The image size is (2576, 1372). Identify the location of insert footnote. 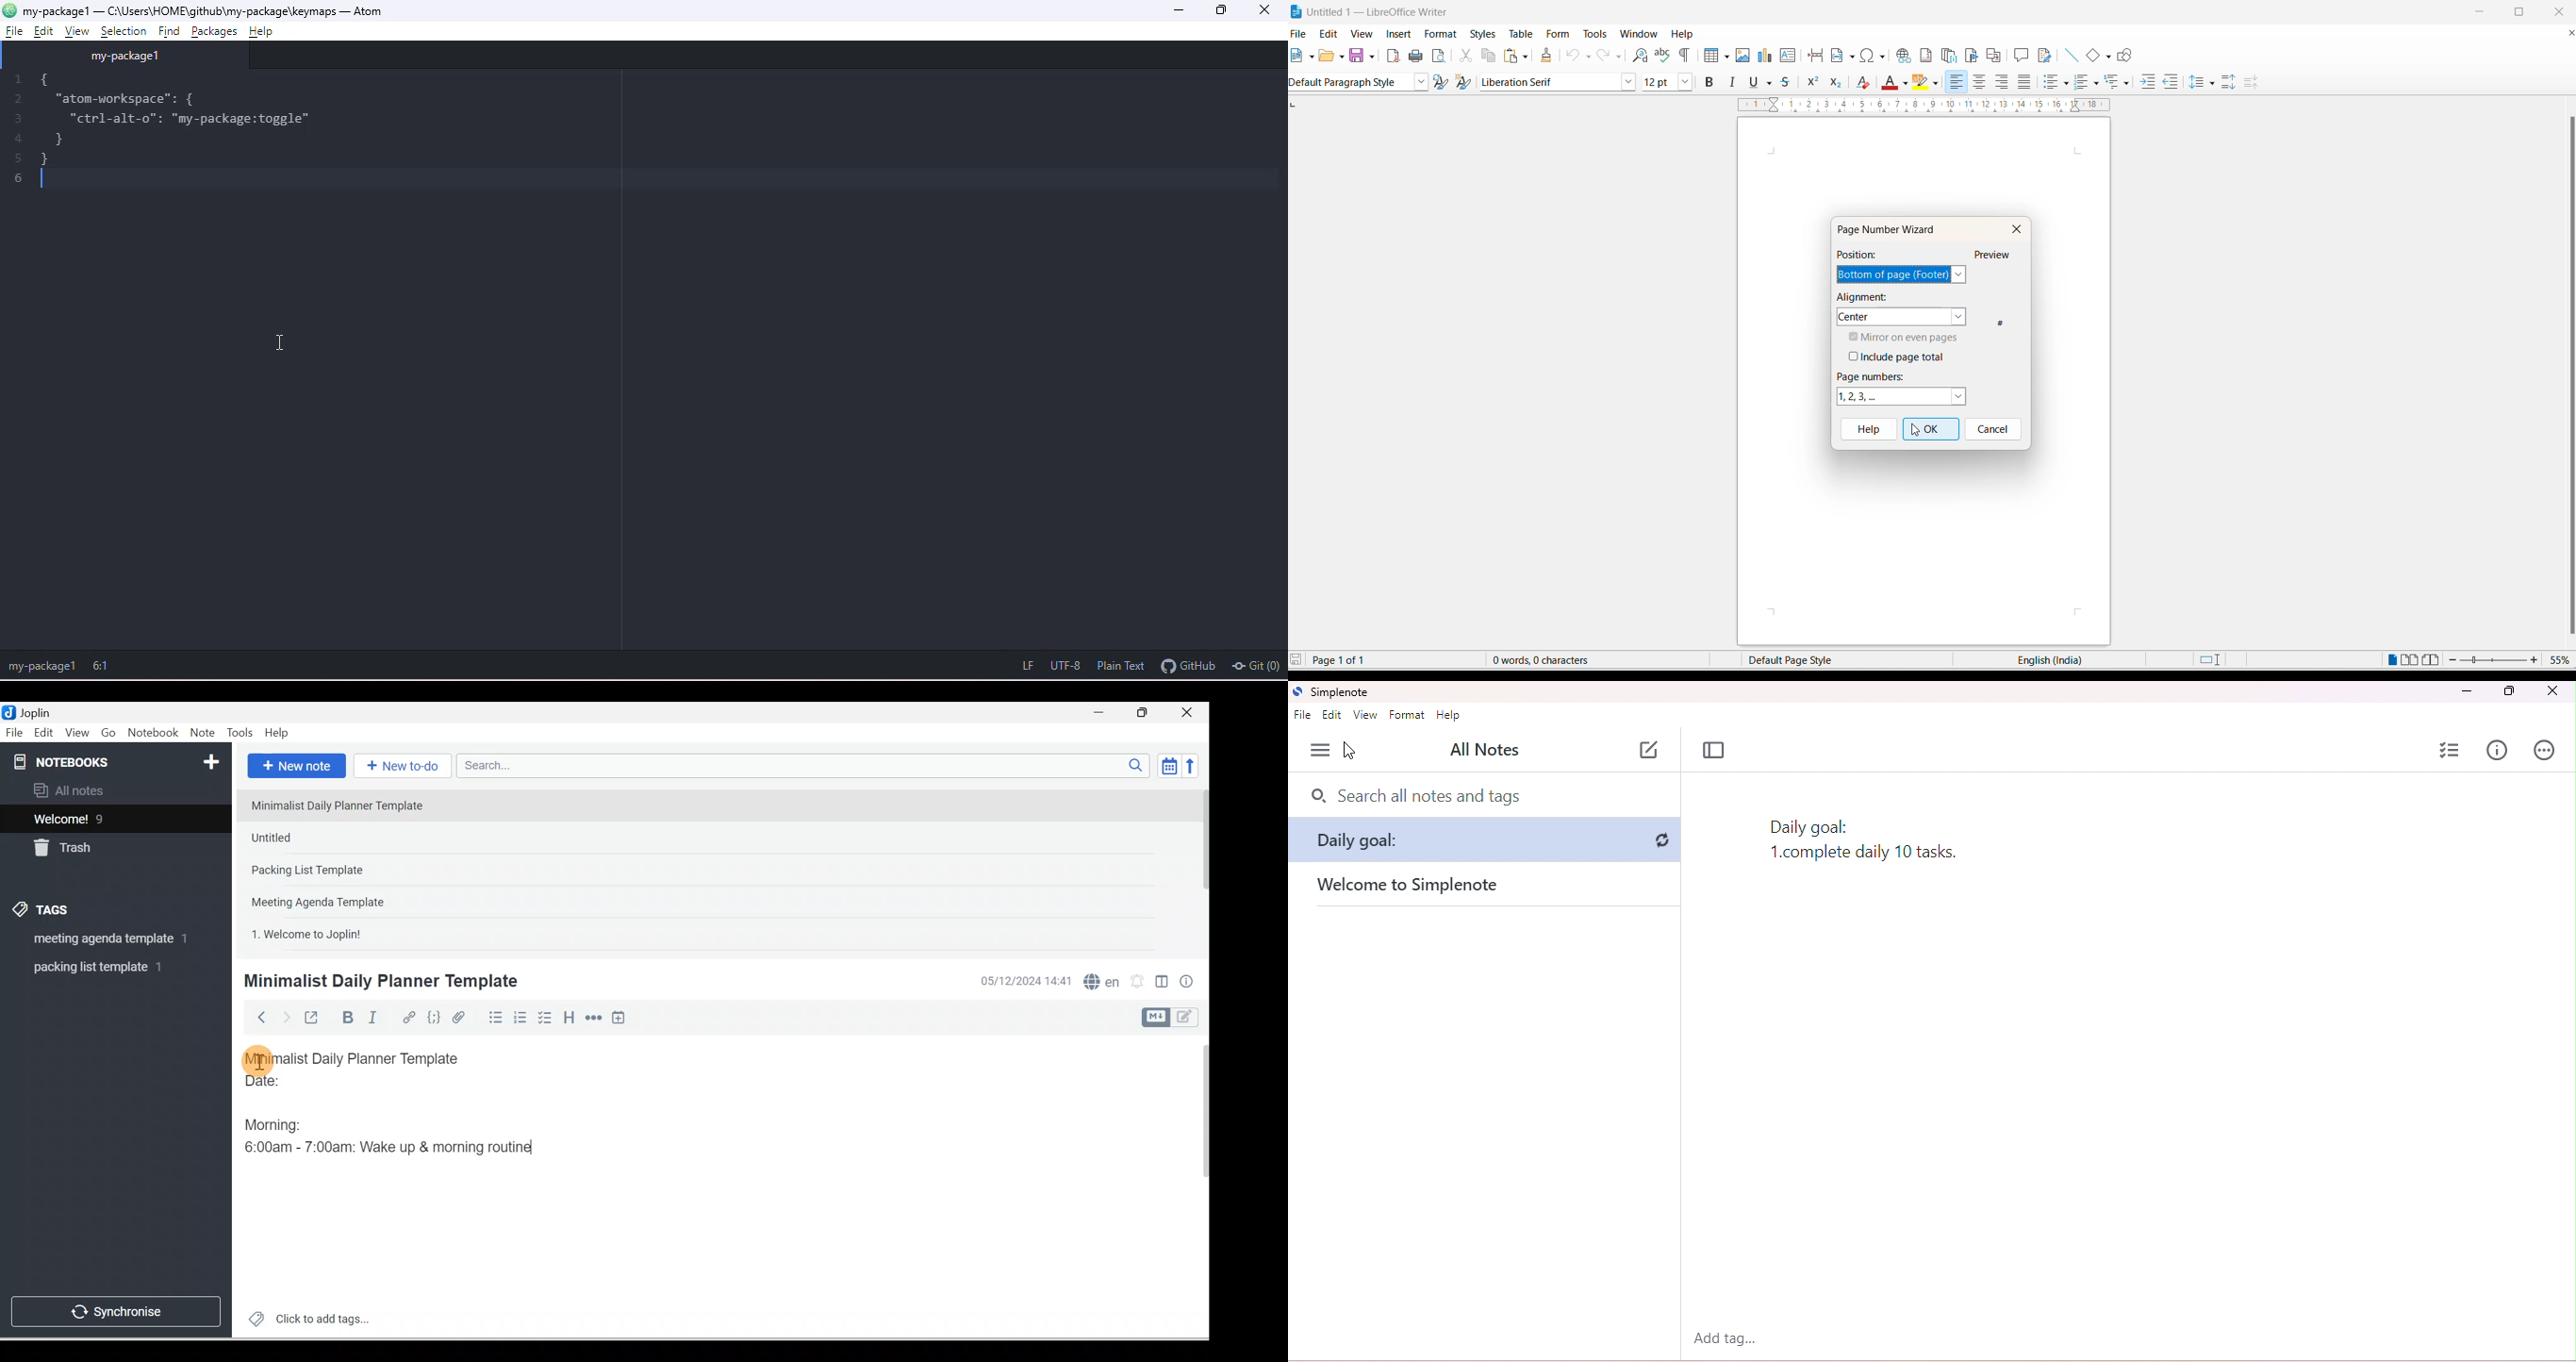
(1926, 55).